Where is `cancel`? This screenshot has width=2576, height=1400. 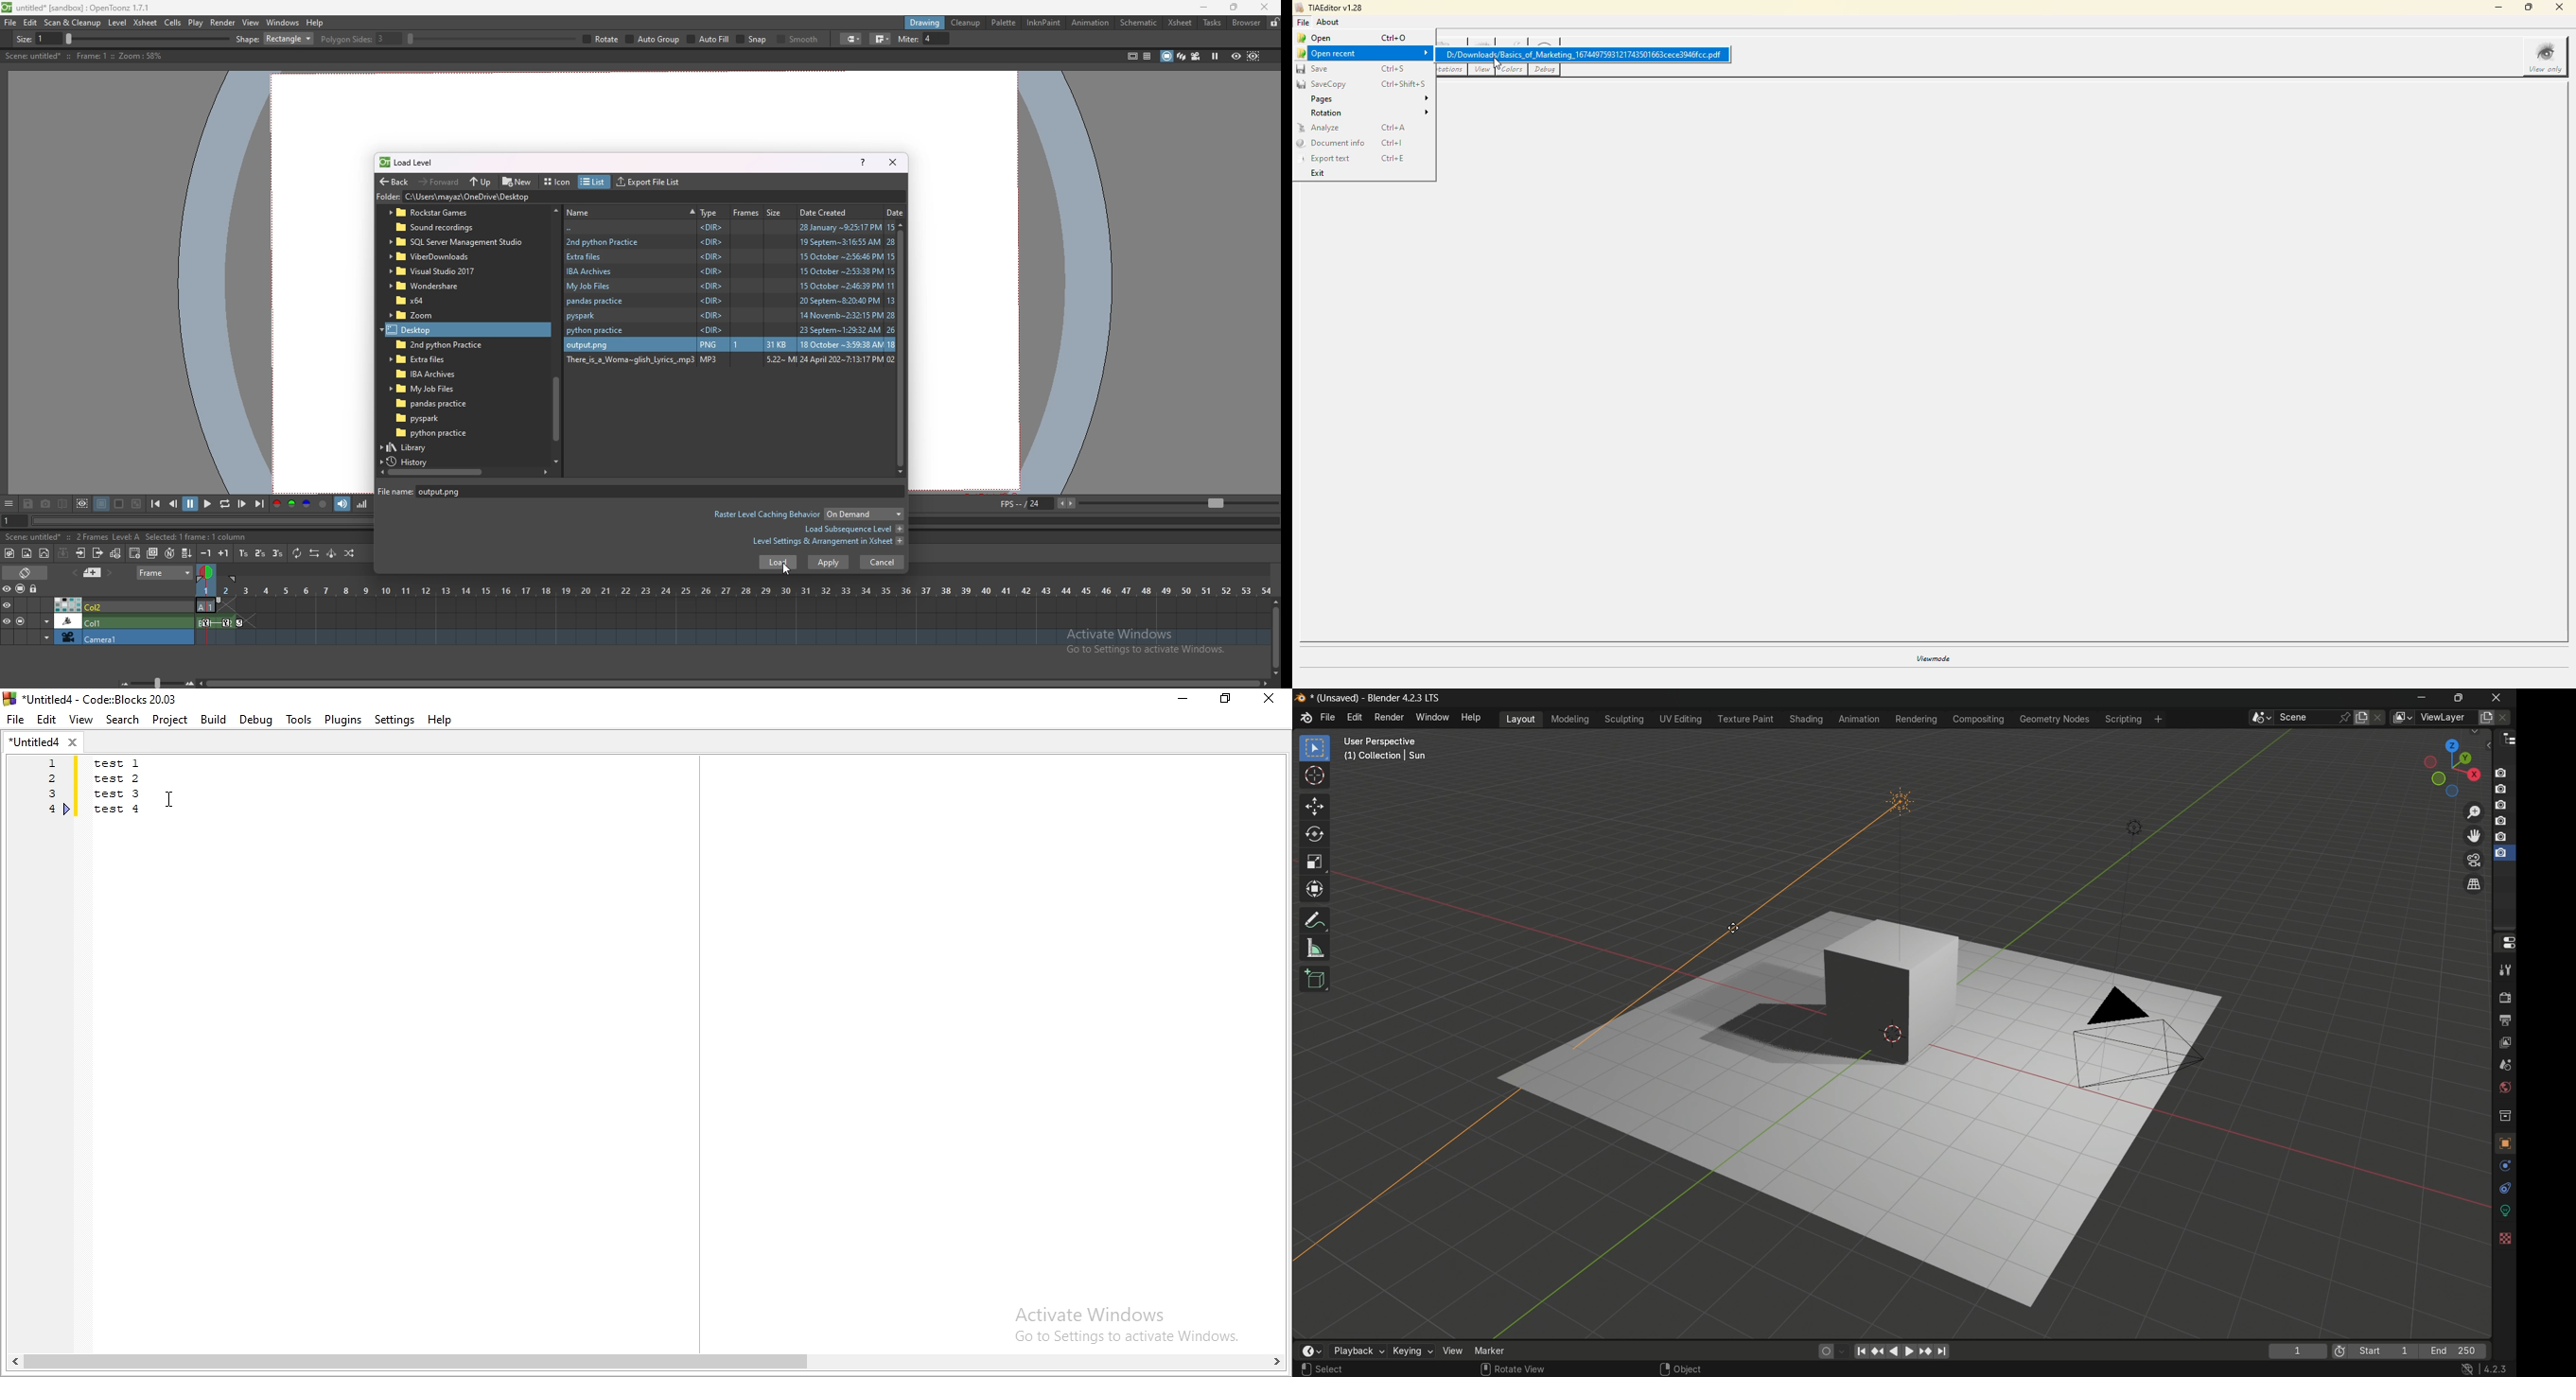
cancel is located at coordinates (882, 562).